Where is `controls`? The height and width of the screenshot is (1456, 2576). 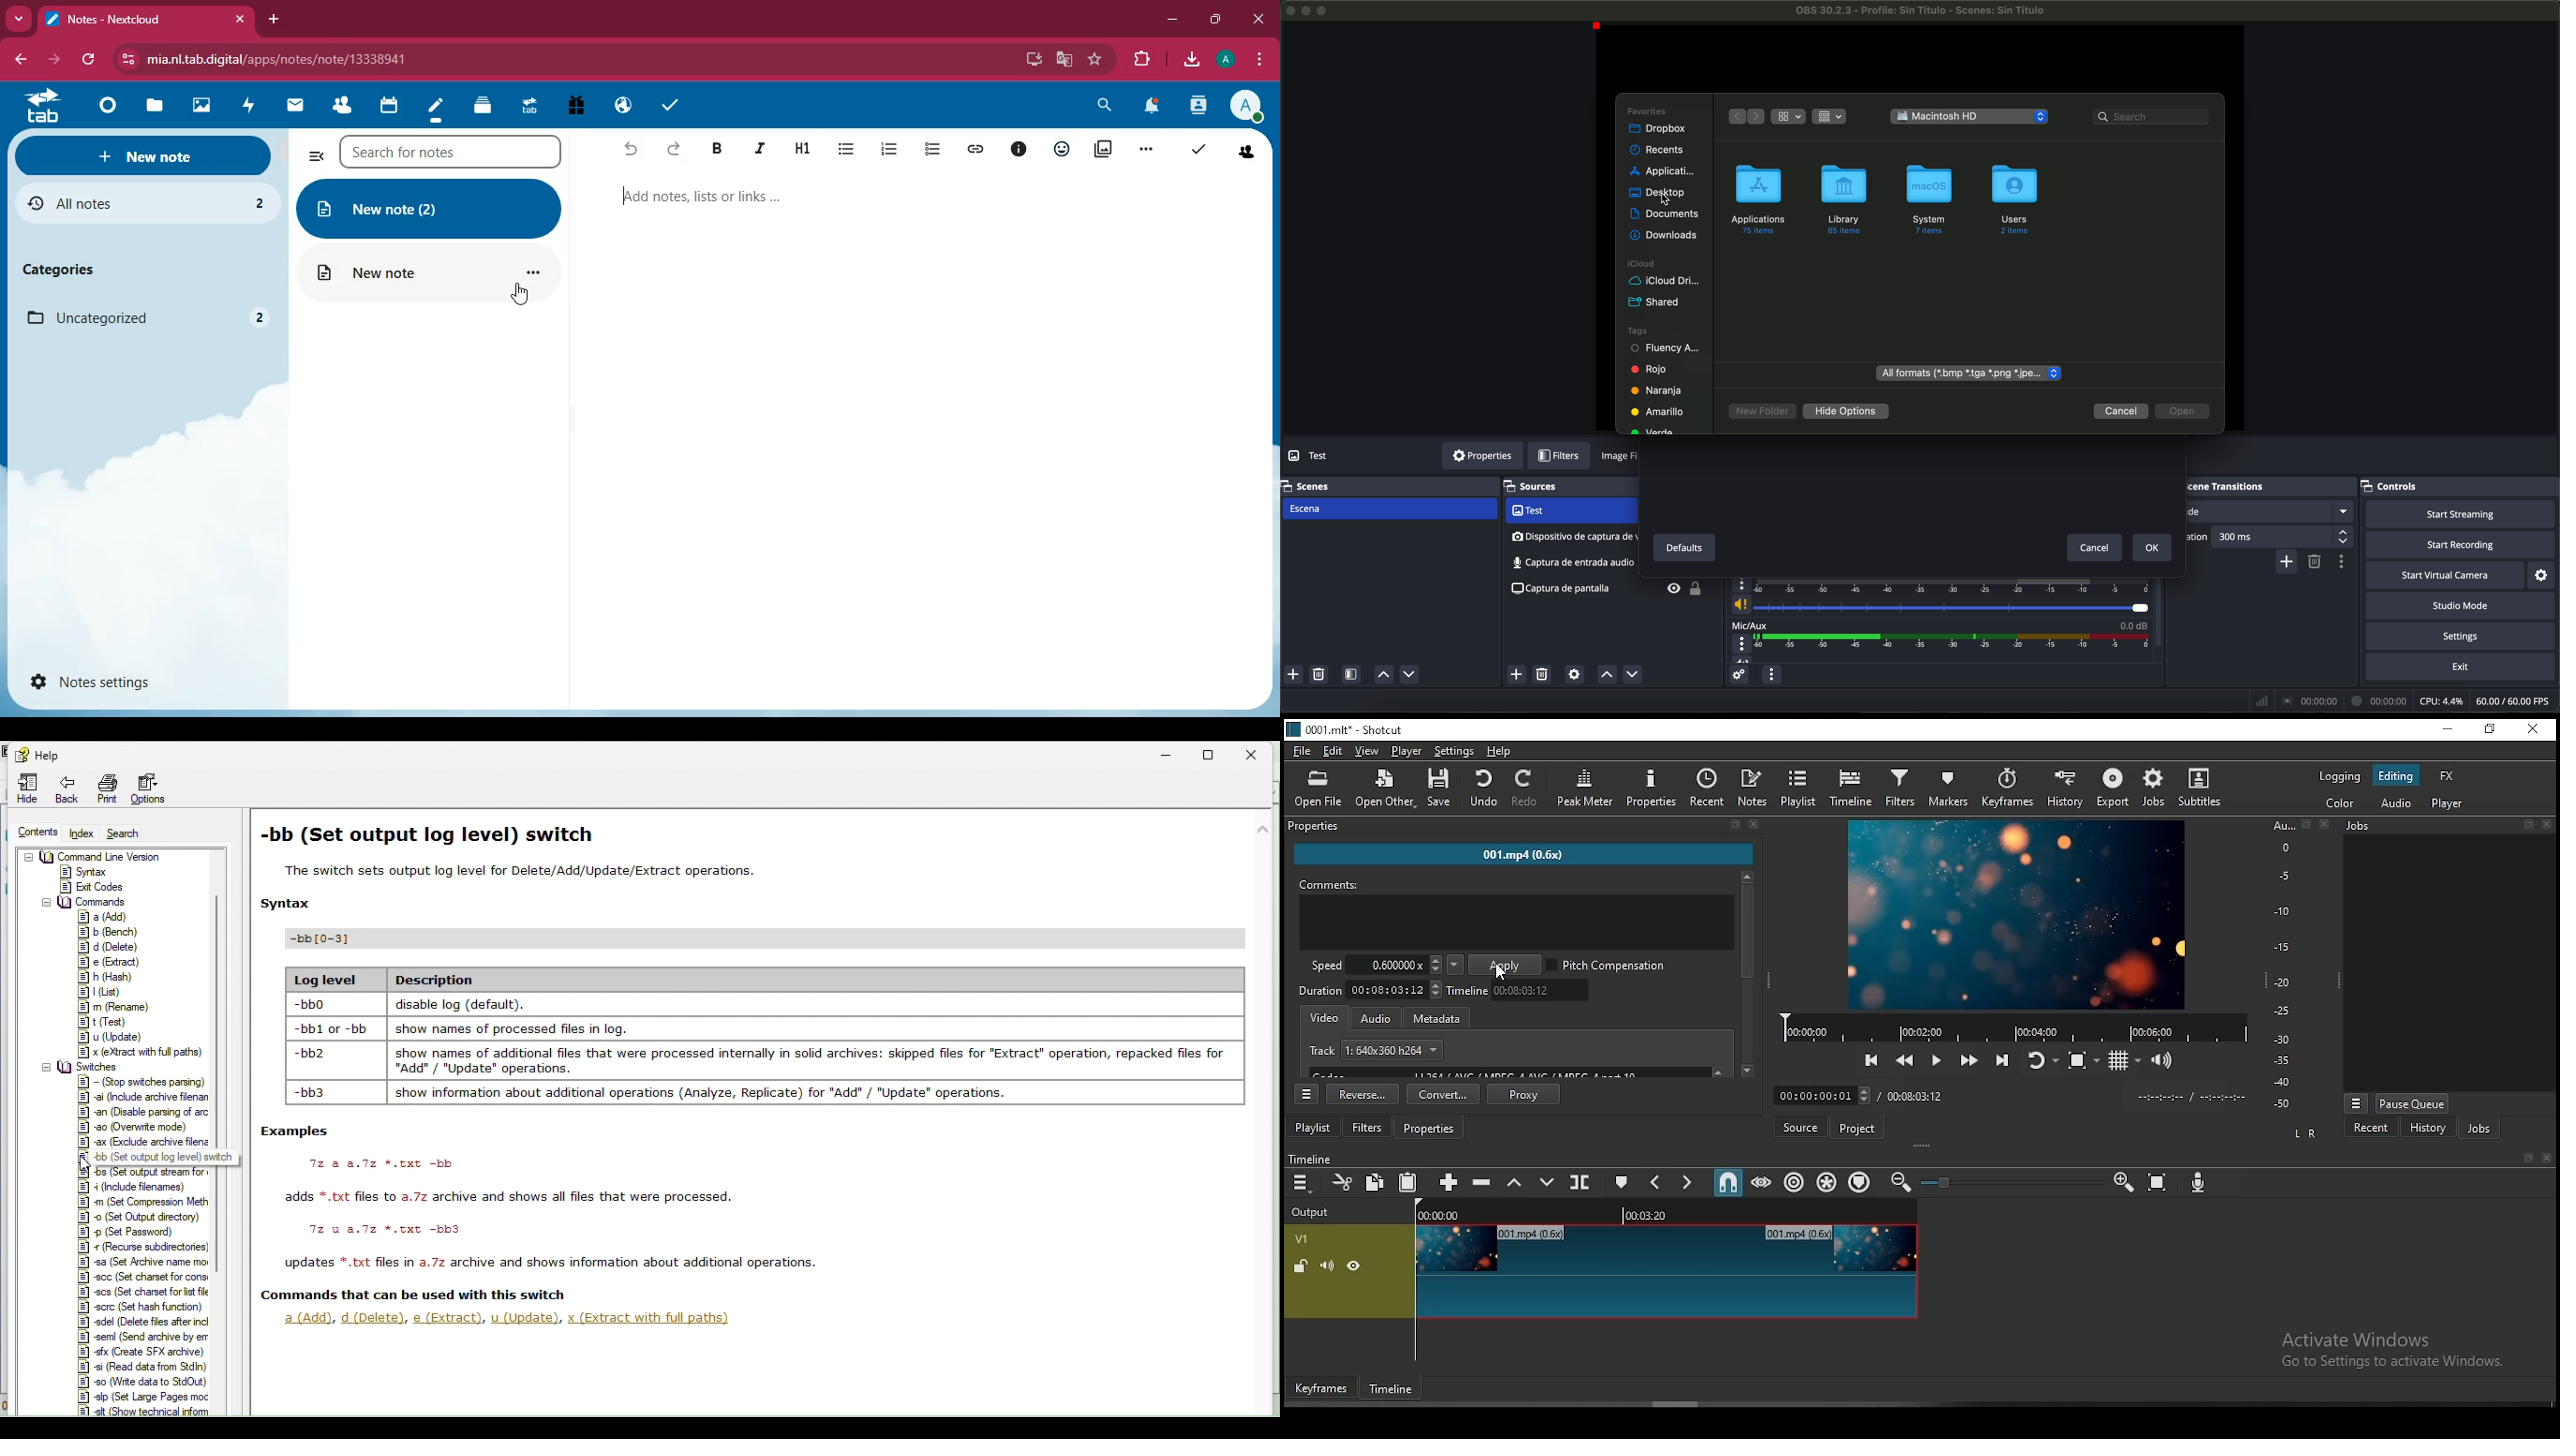 controls is located at coordinates (2398, 484).